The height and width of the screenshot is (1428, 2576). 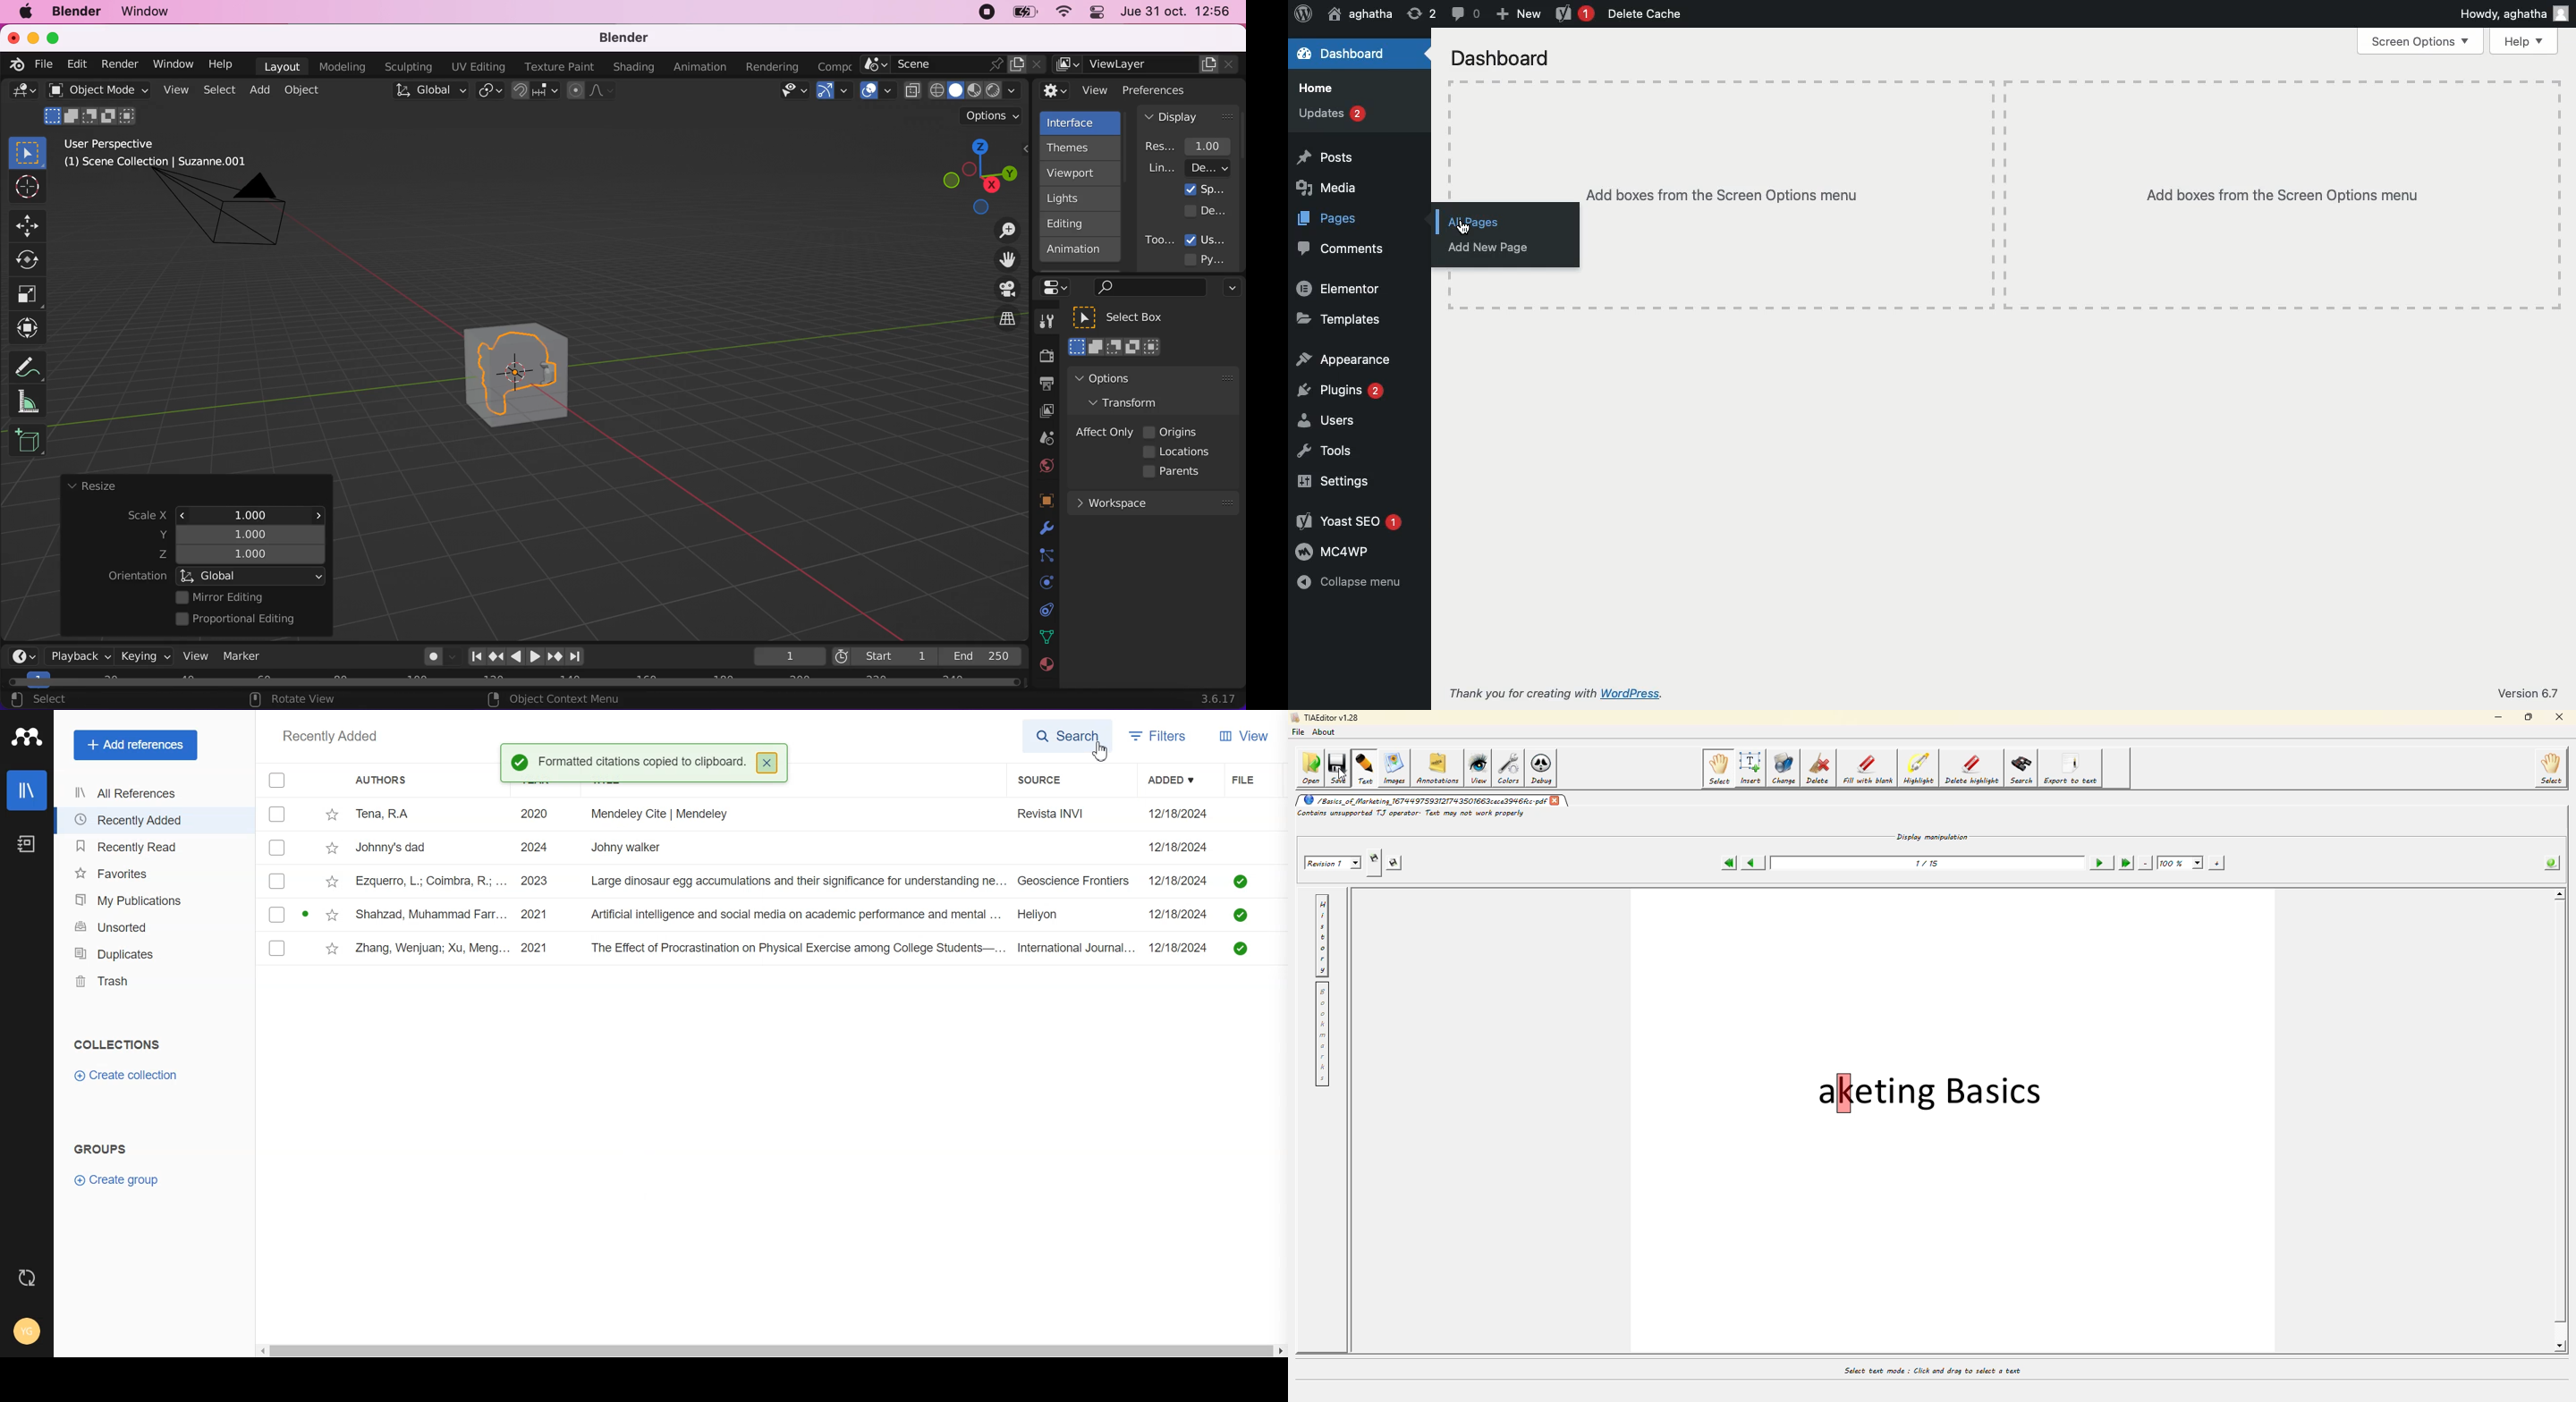 What do you see at coordinates (1554, 694) in the screenshot?
I see `Thank you for creating with WordPress` at bounding box center [1554, 694].